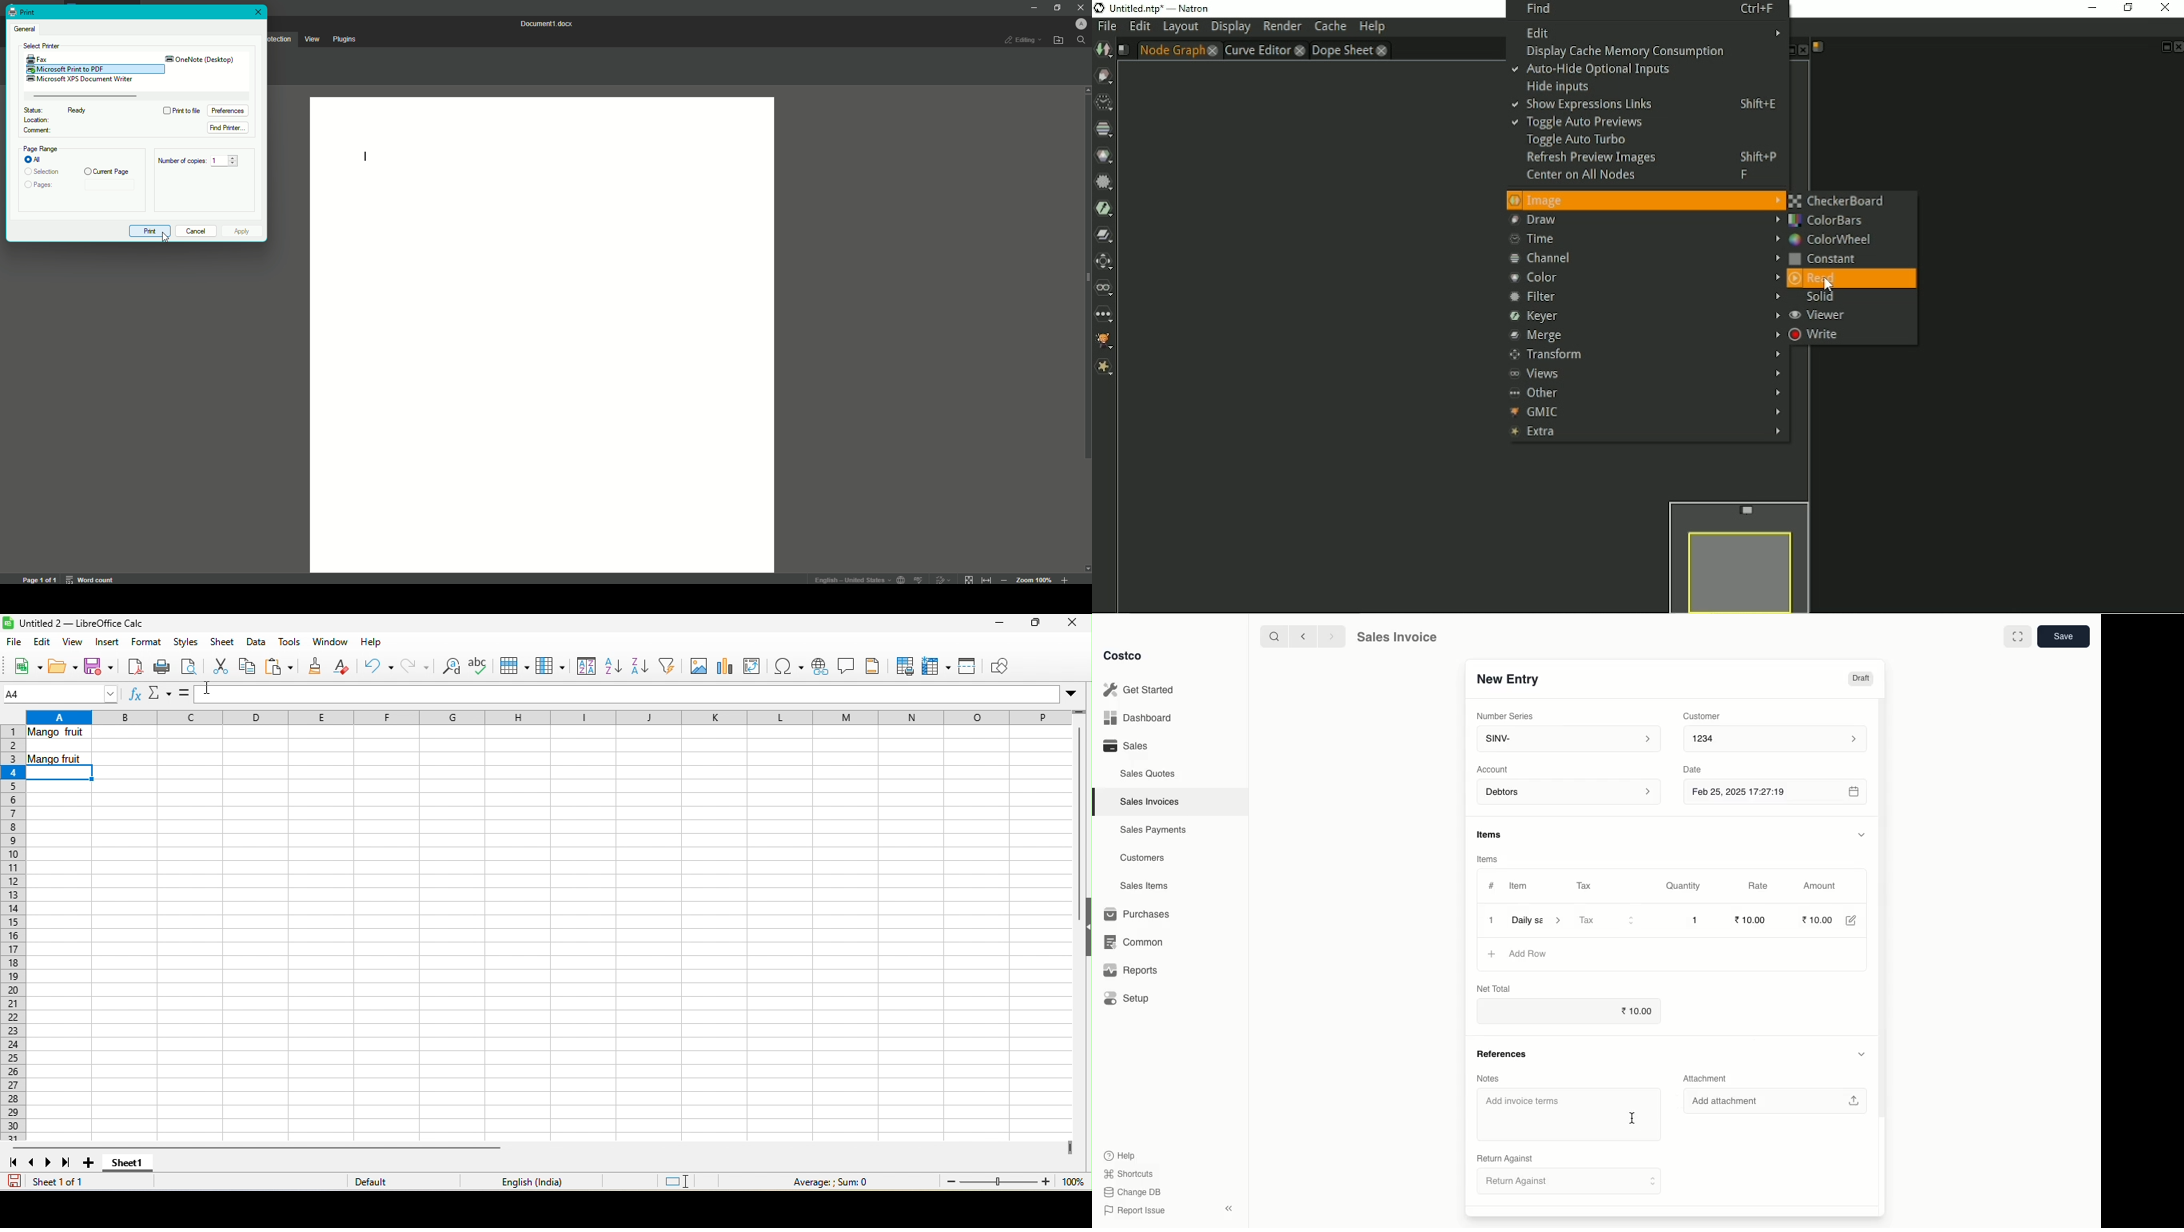 The height and width of the screenshot is (1232, 2184). What do you see at coordinates (1505, 1158) in the screenshot?
I see `Return Against` at bounding box center [1505, 1158].